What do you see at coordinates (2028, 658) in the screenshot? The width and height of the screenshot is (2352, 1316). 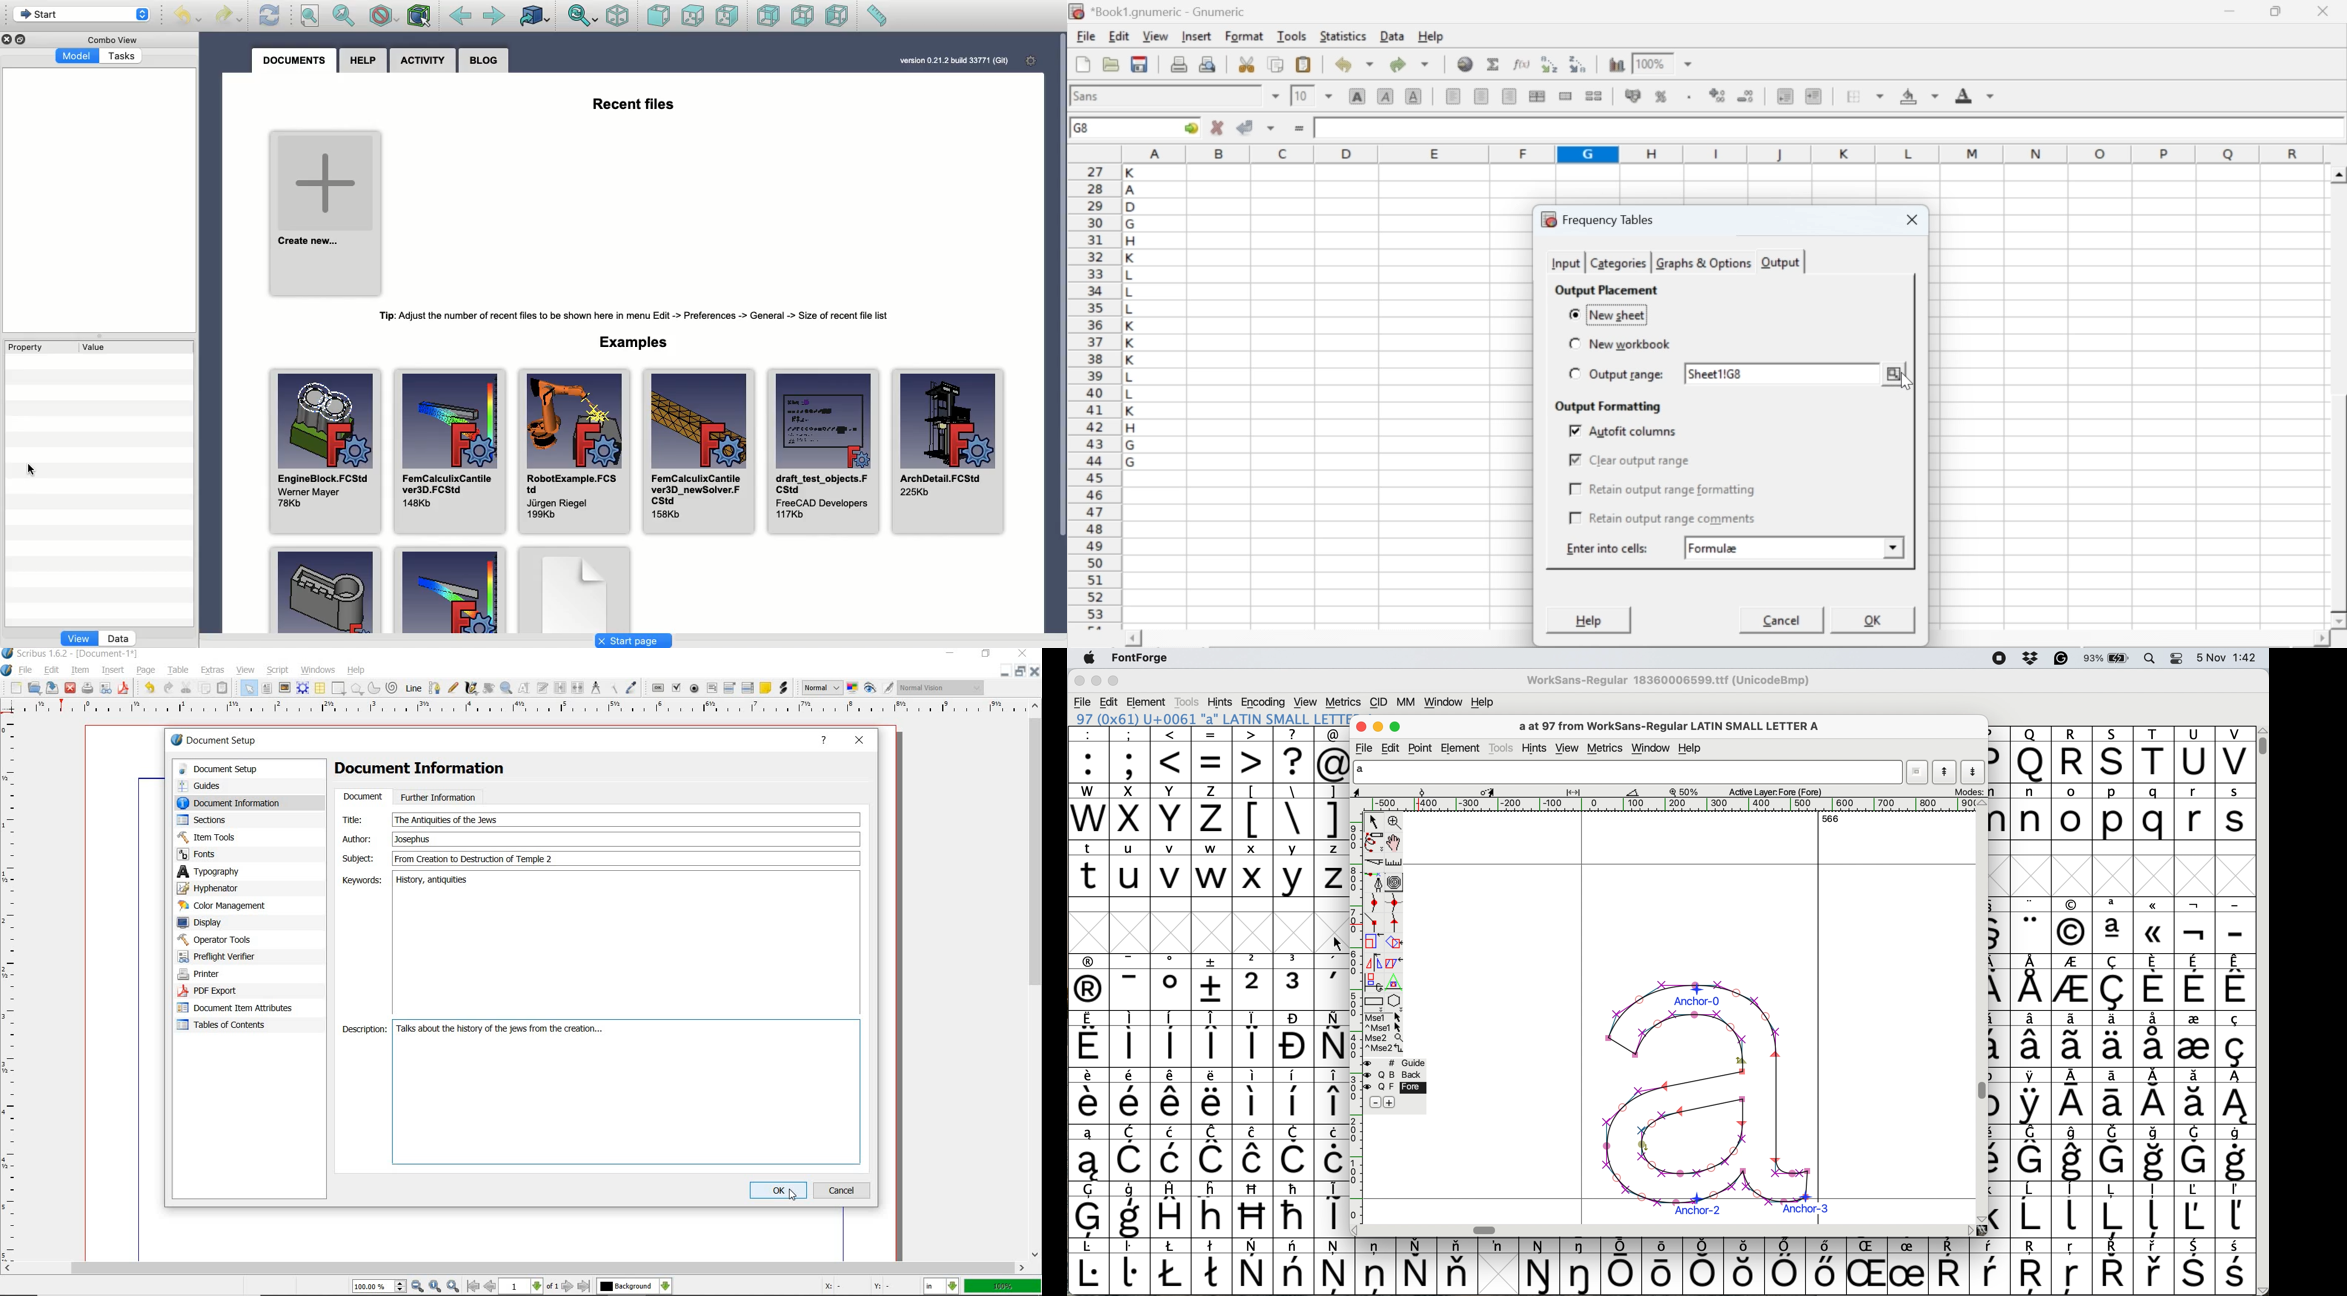 I see `dropbox` at bounding box center [2028, 658].